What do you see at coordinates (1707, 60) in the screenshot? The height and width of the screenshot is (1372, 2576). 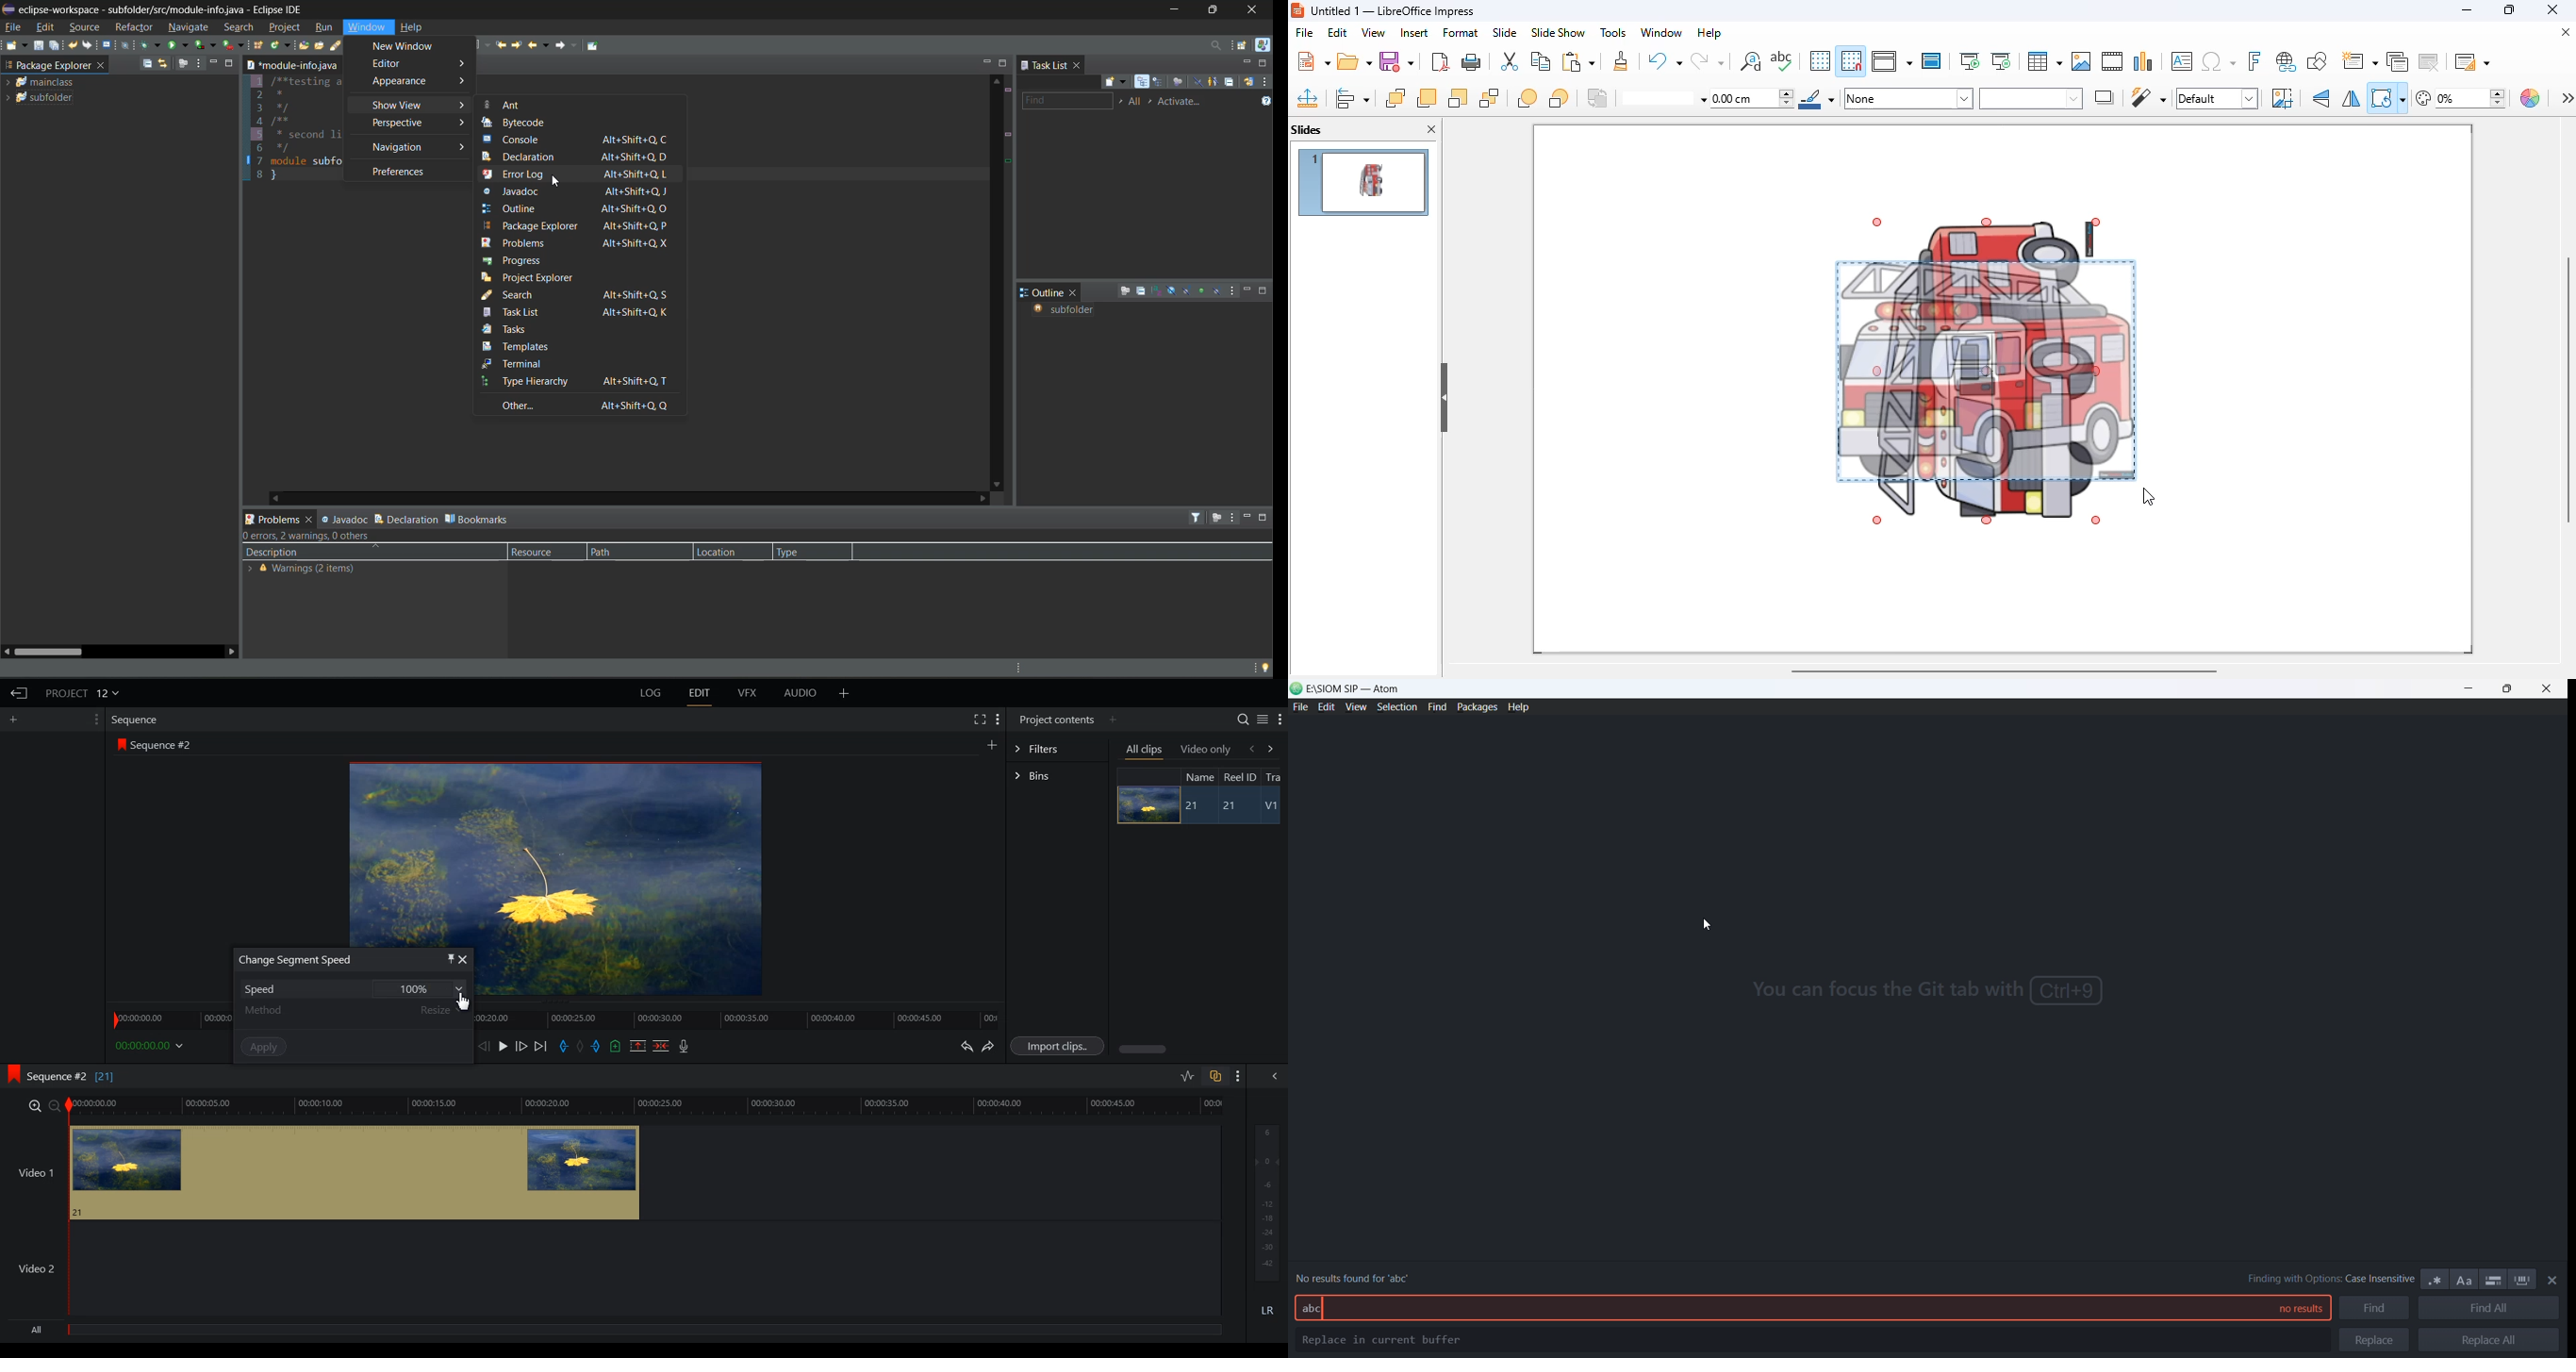 I see `redo` at bounding box center [1707, 60].